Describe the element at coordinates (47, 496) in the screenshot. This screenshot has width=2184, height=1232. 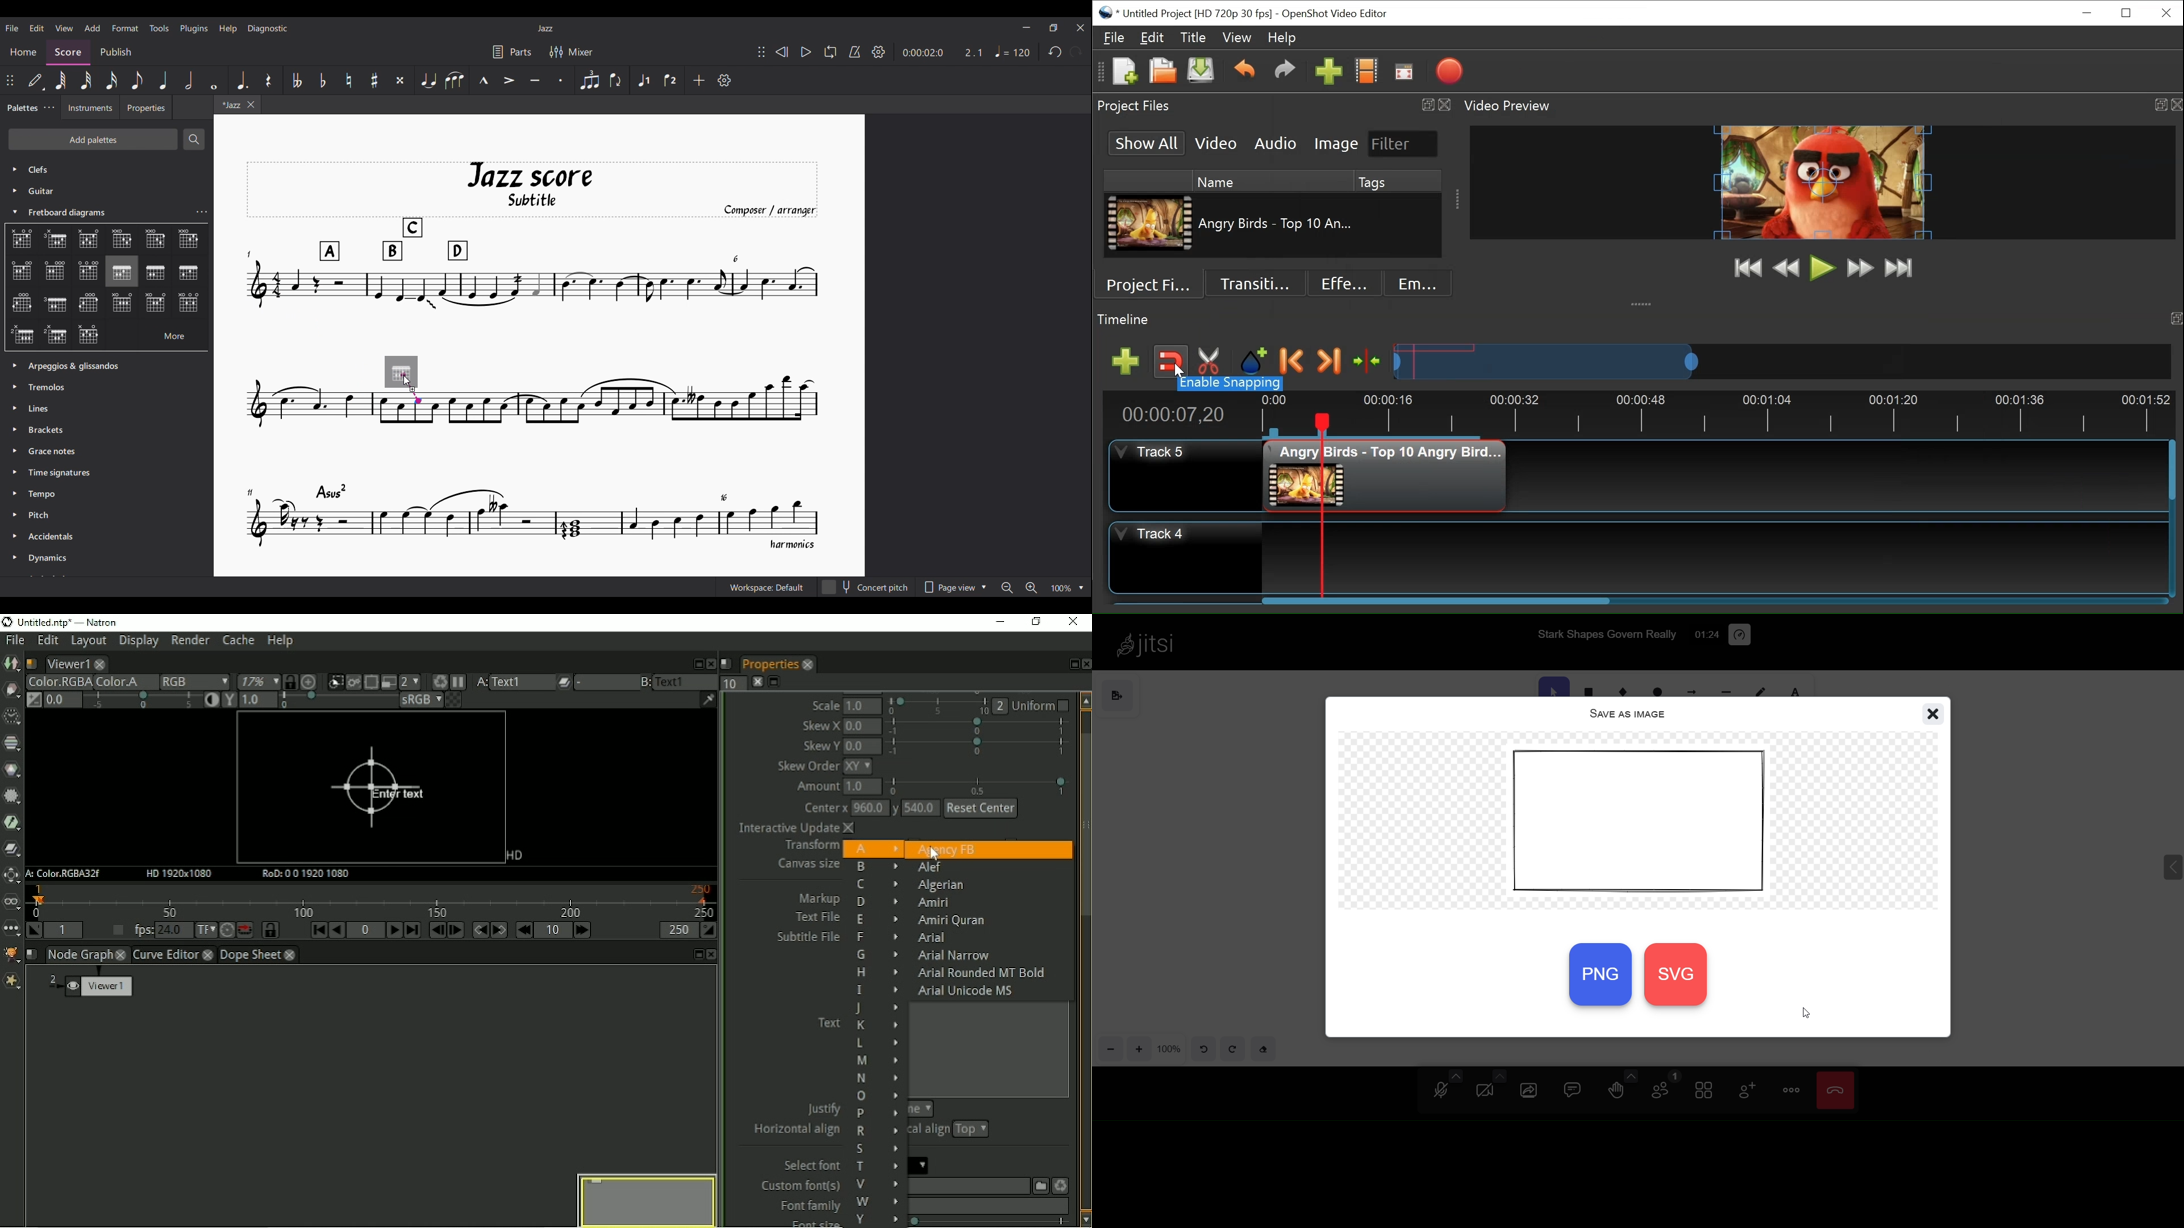
I see `Tempo` at that location.